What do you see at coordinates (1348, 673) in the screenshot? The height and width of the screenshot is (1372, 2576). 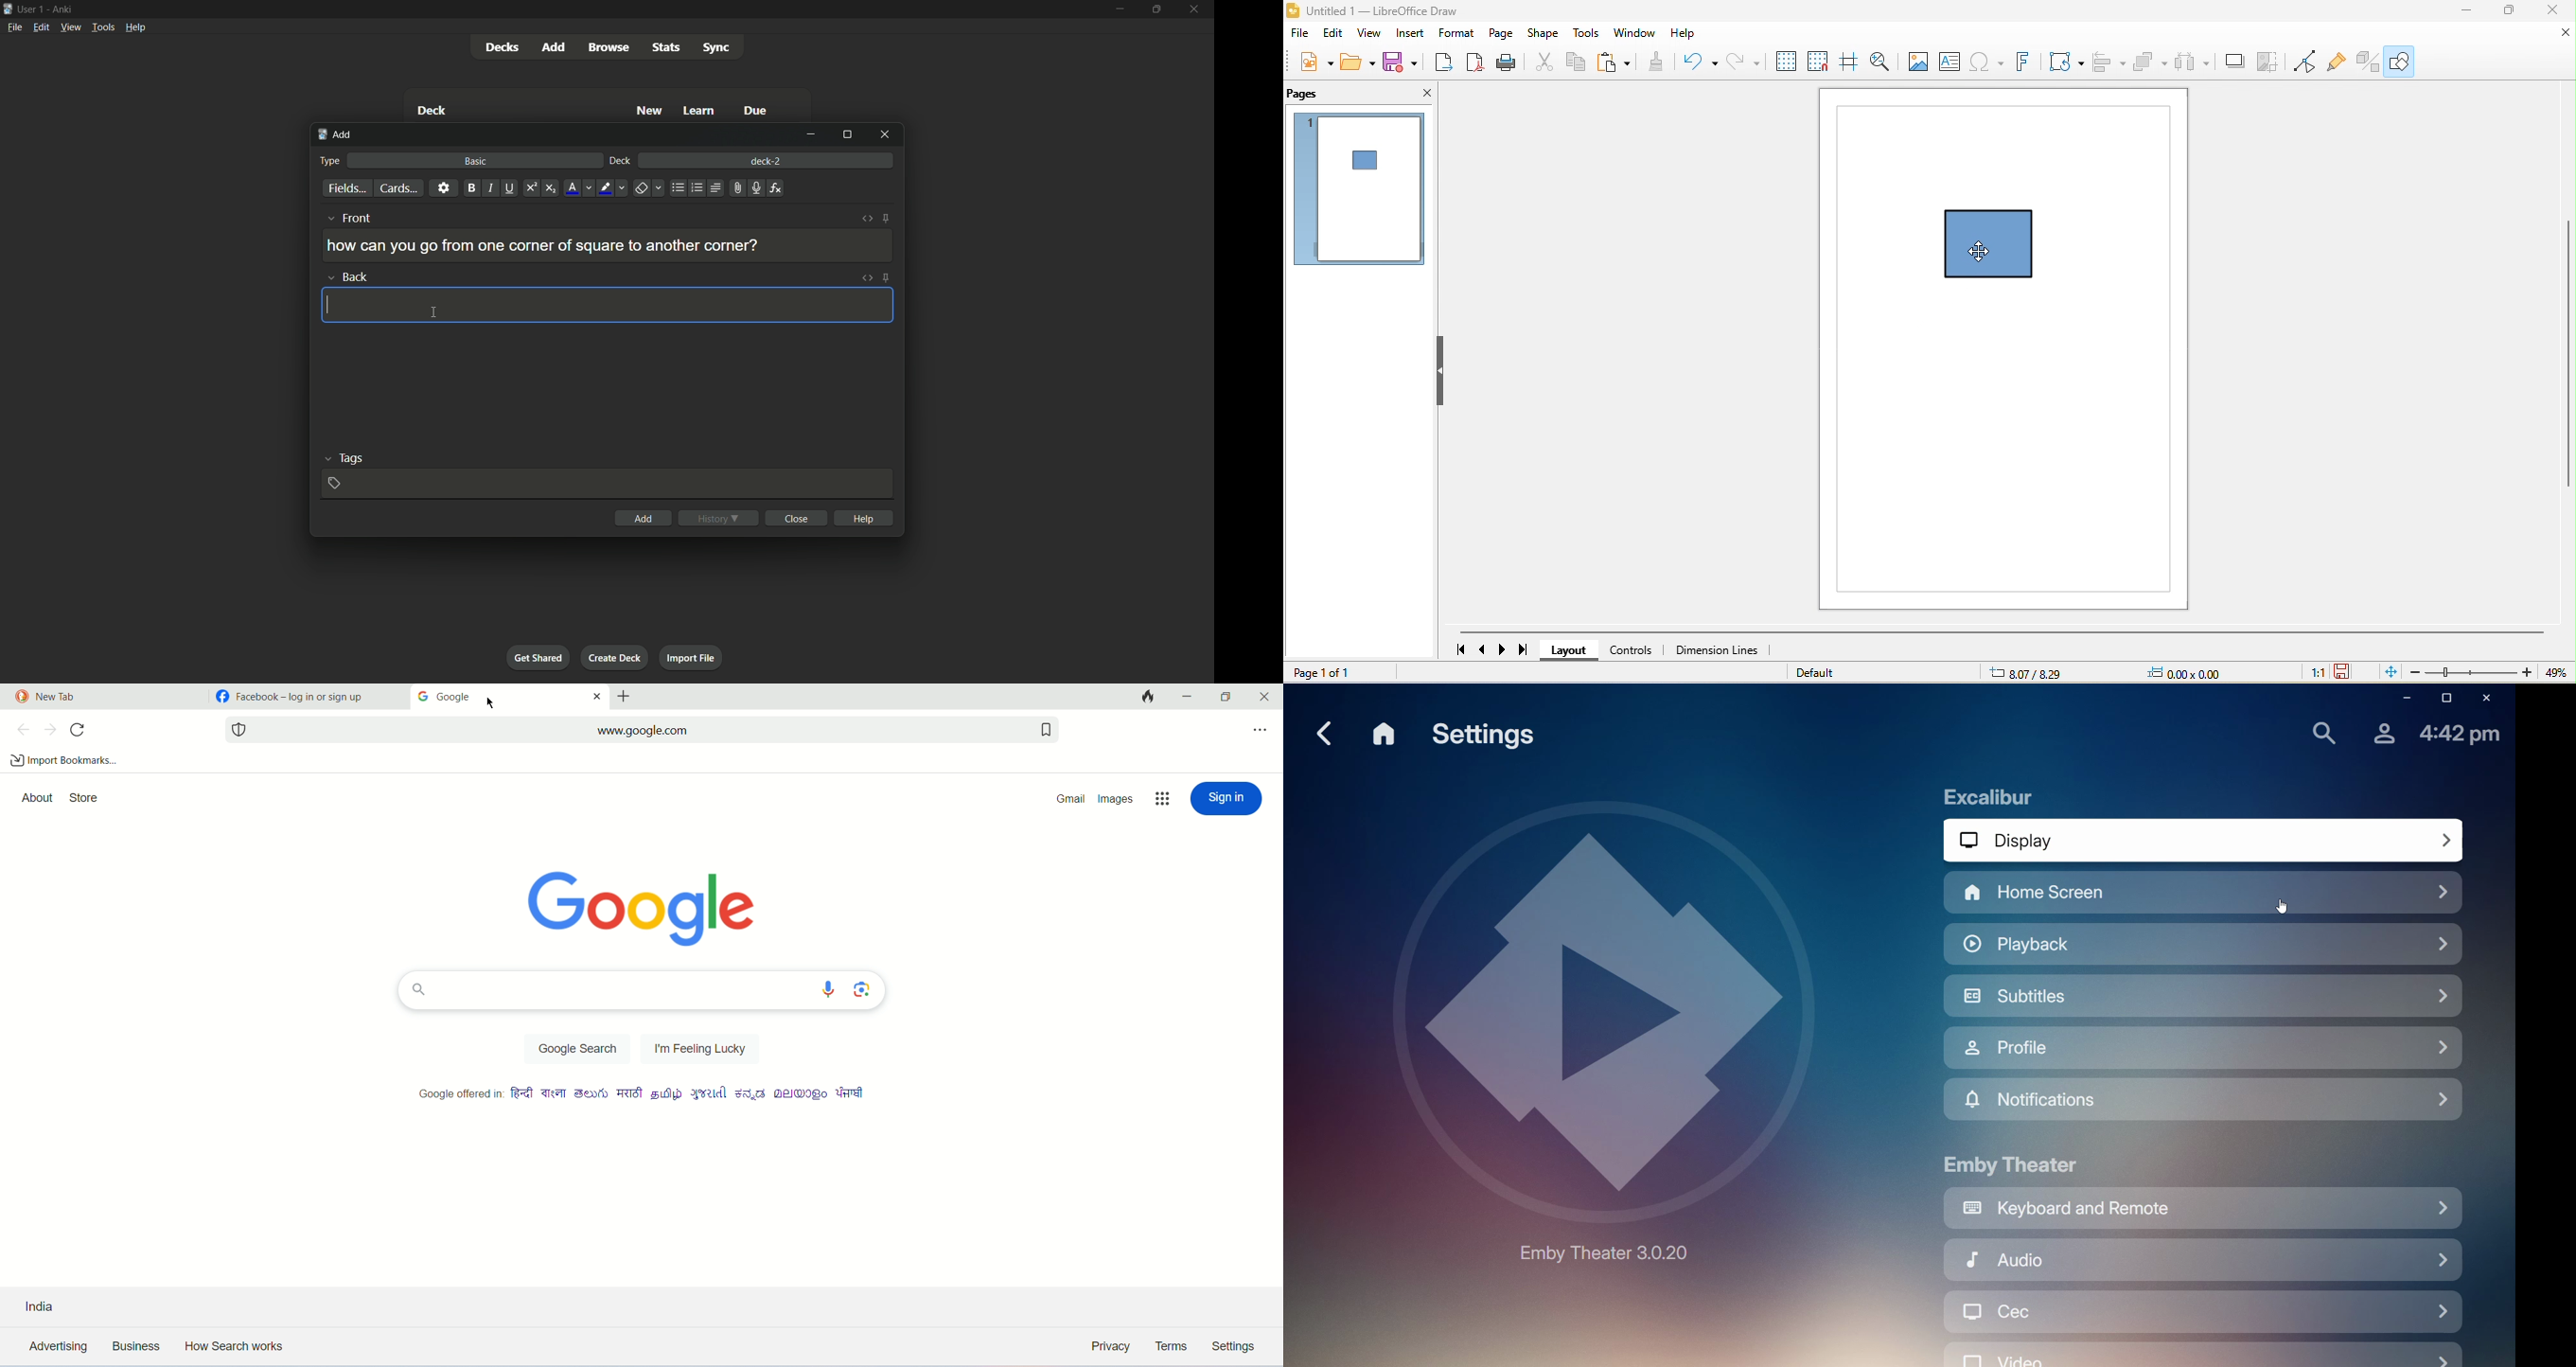 I see `page 1 of 1` at bounding box center [1348, 673].